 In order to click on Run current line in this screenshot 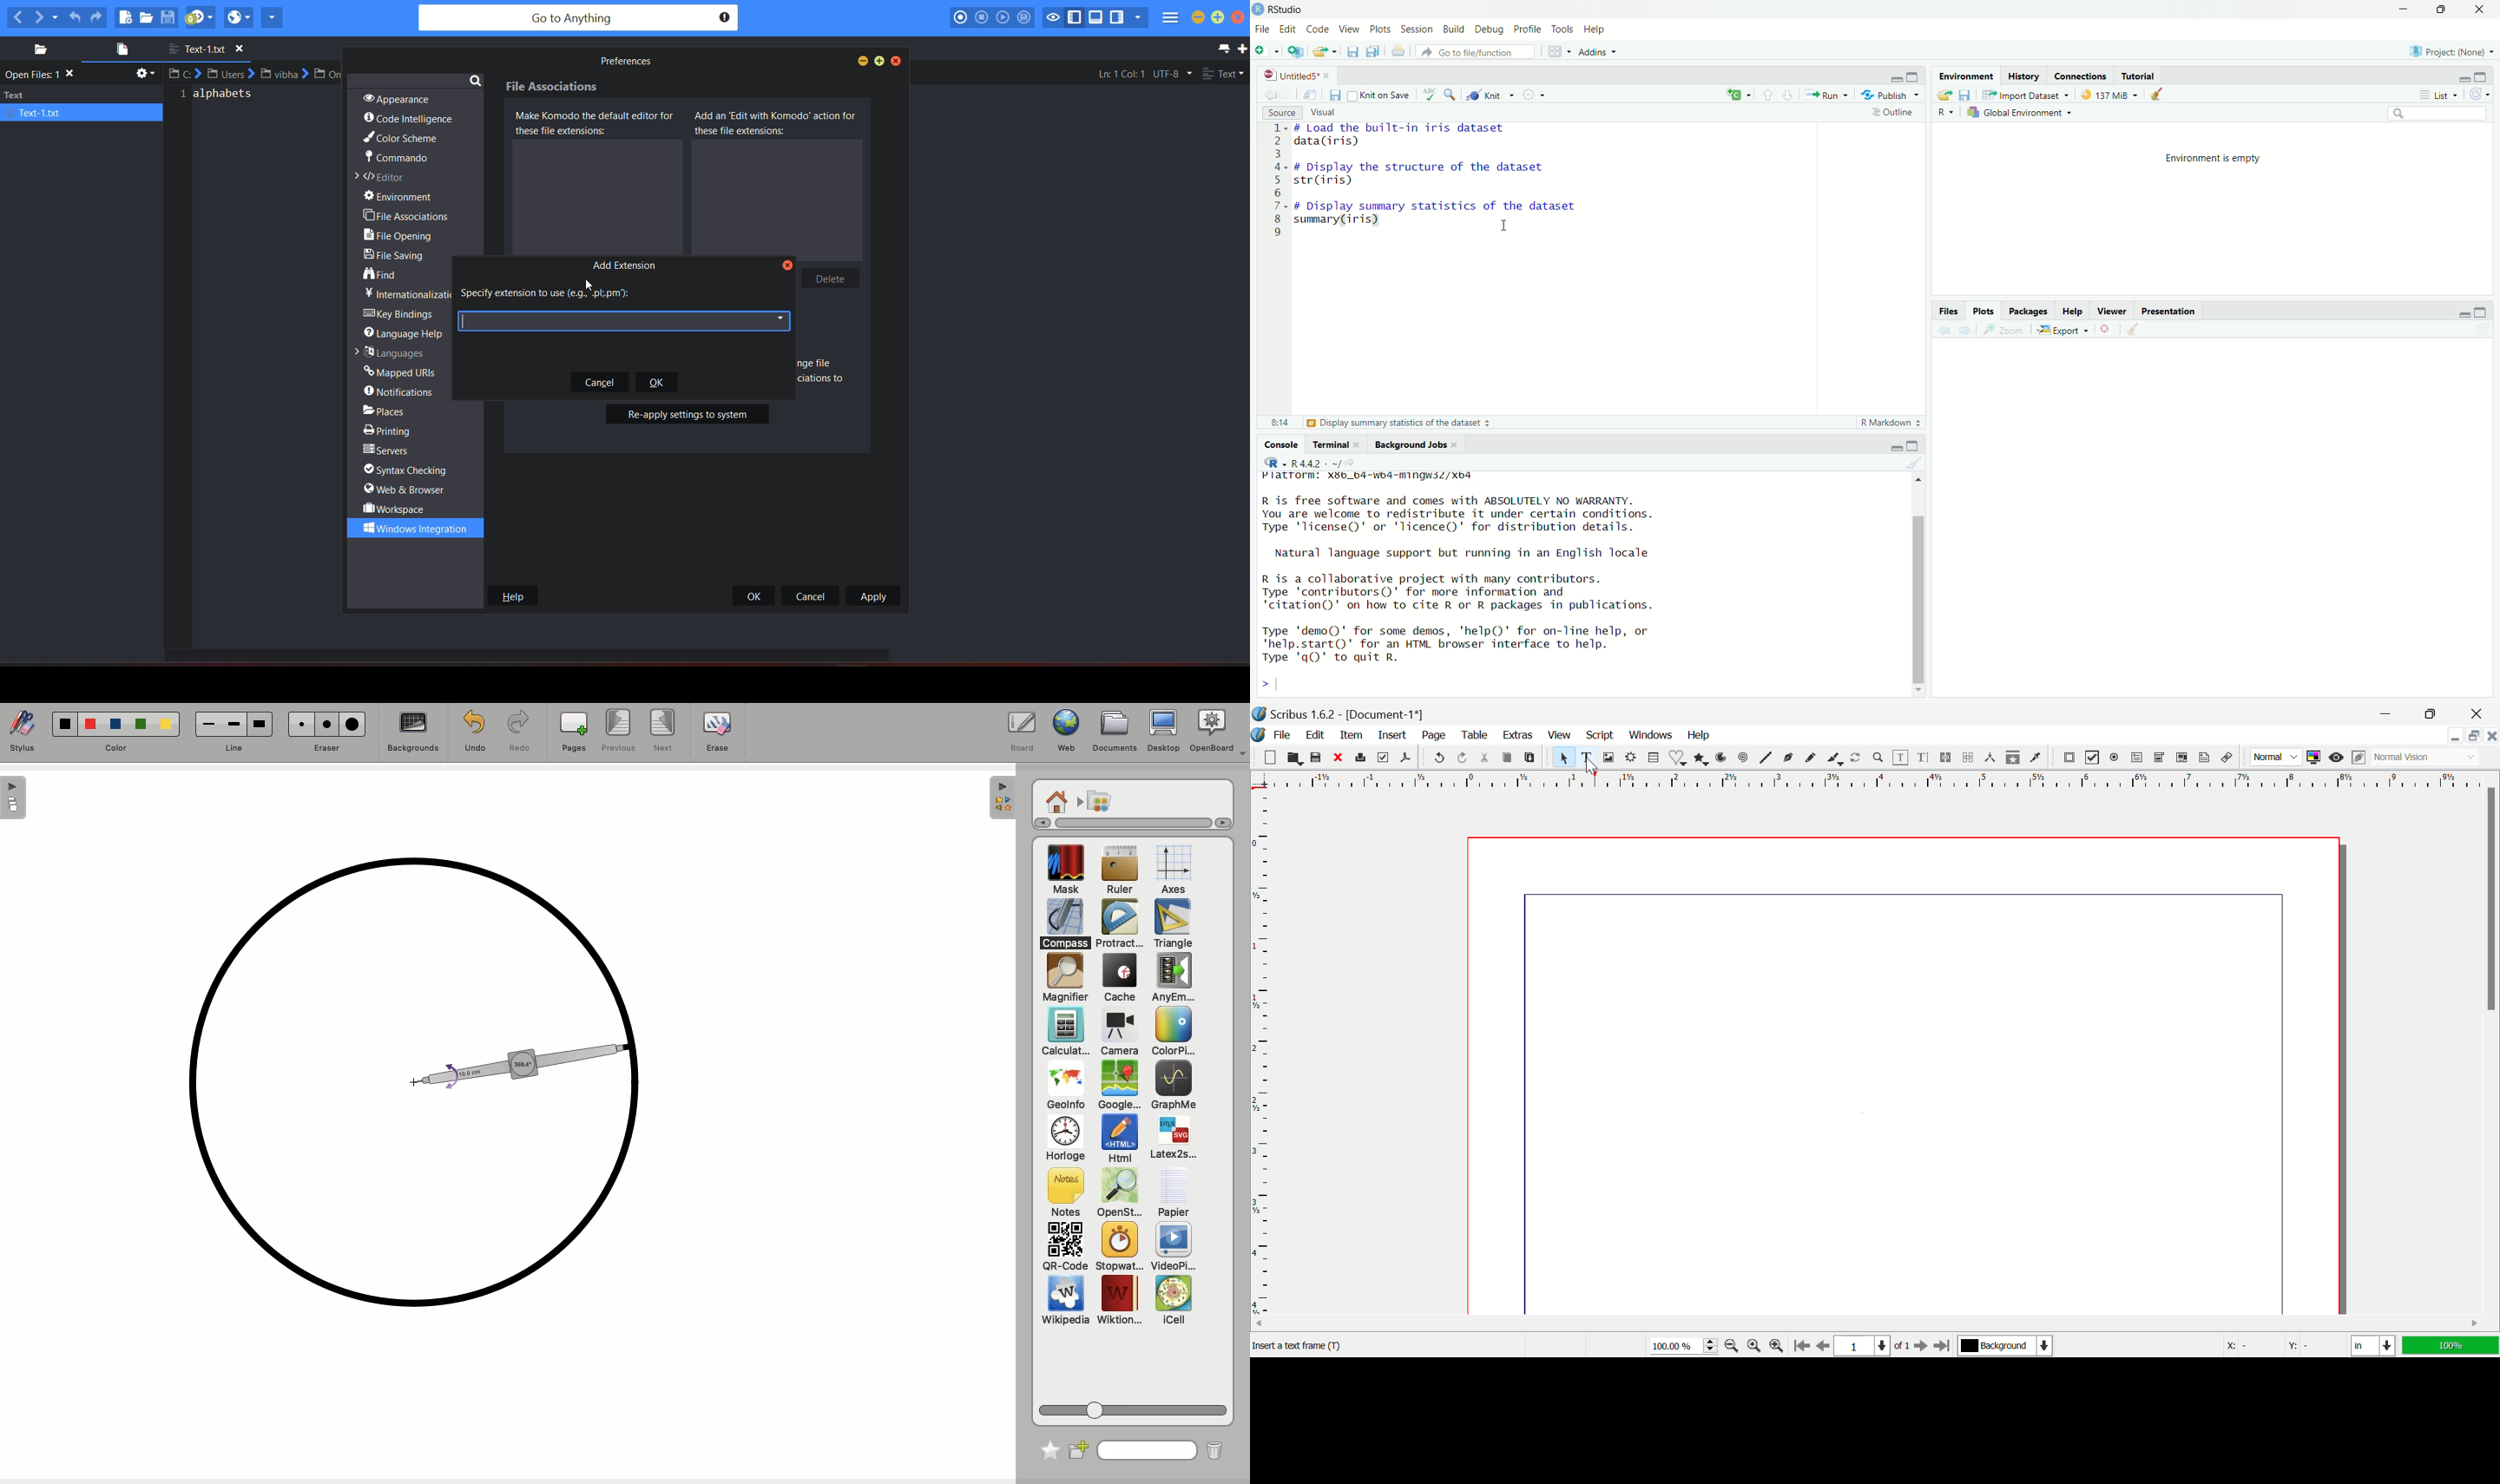, I will do `click(1825, 93)`.